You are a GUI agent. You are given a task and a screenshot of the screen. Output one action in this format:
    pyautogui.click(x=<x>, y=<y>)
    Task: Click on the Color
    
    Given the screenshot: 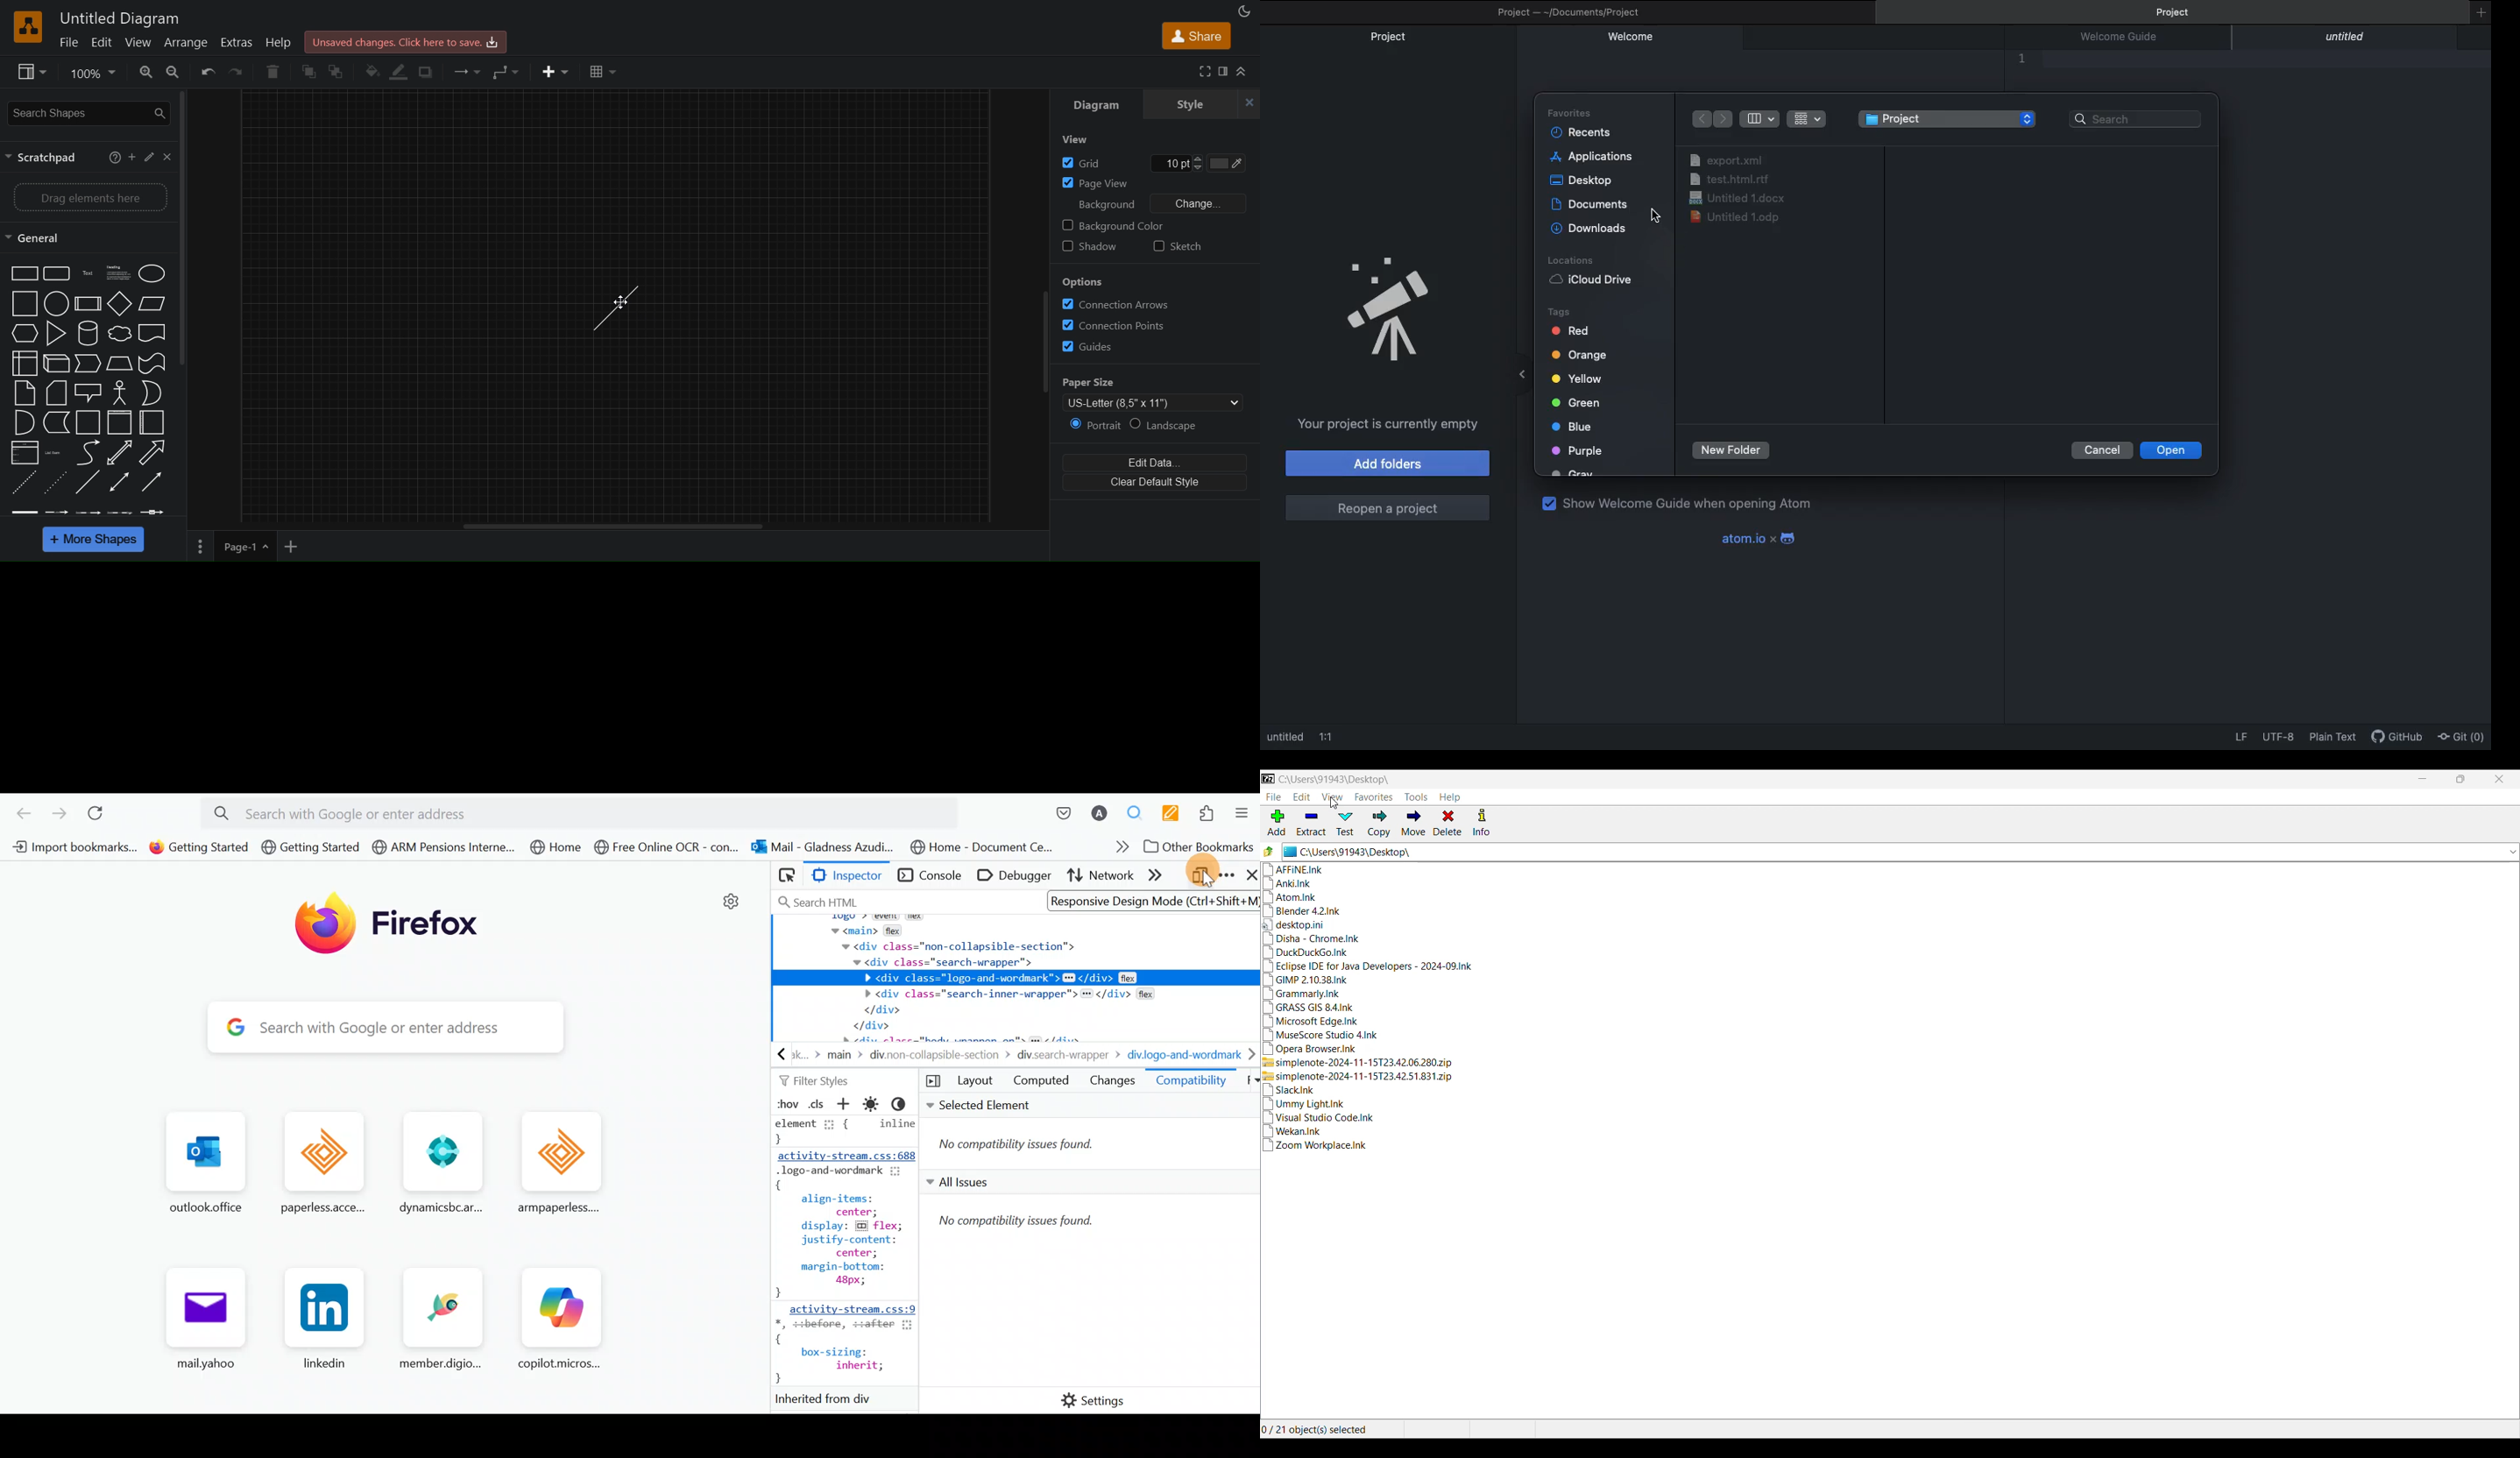 What is the action you would take?
    pyautogui.click(x=1229, y=165)
    